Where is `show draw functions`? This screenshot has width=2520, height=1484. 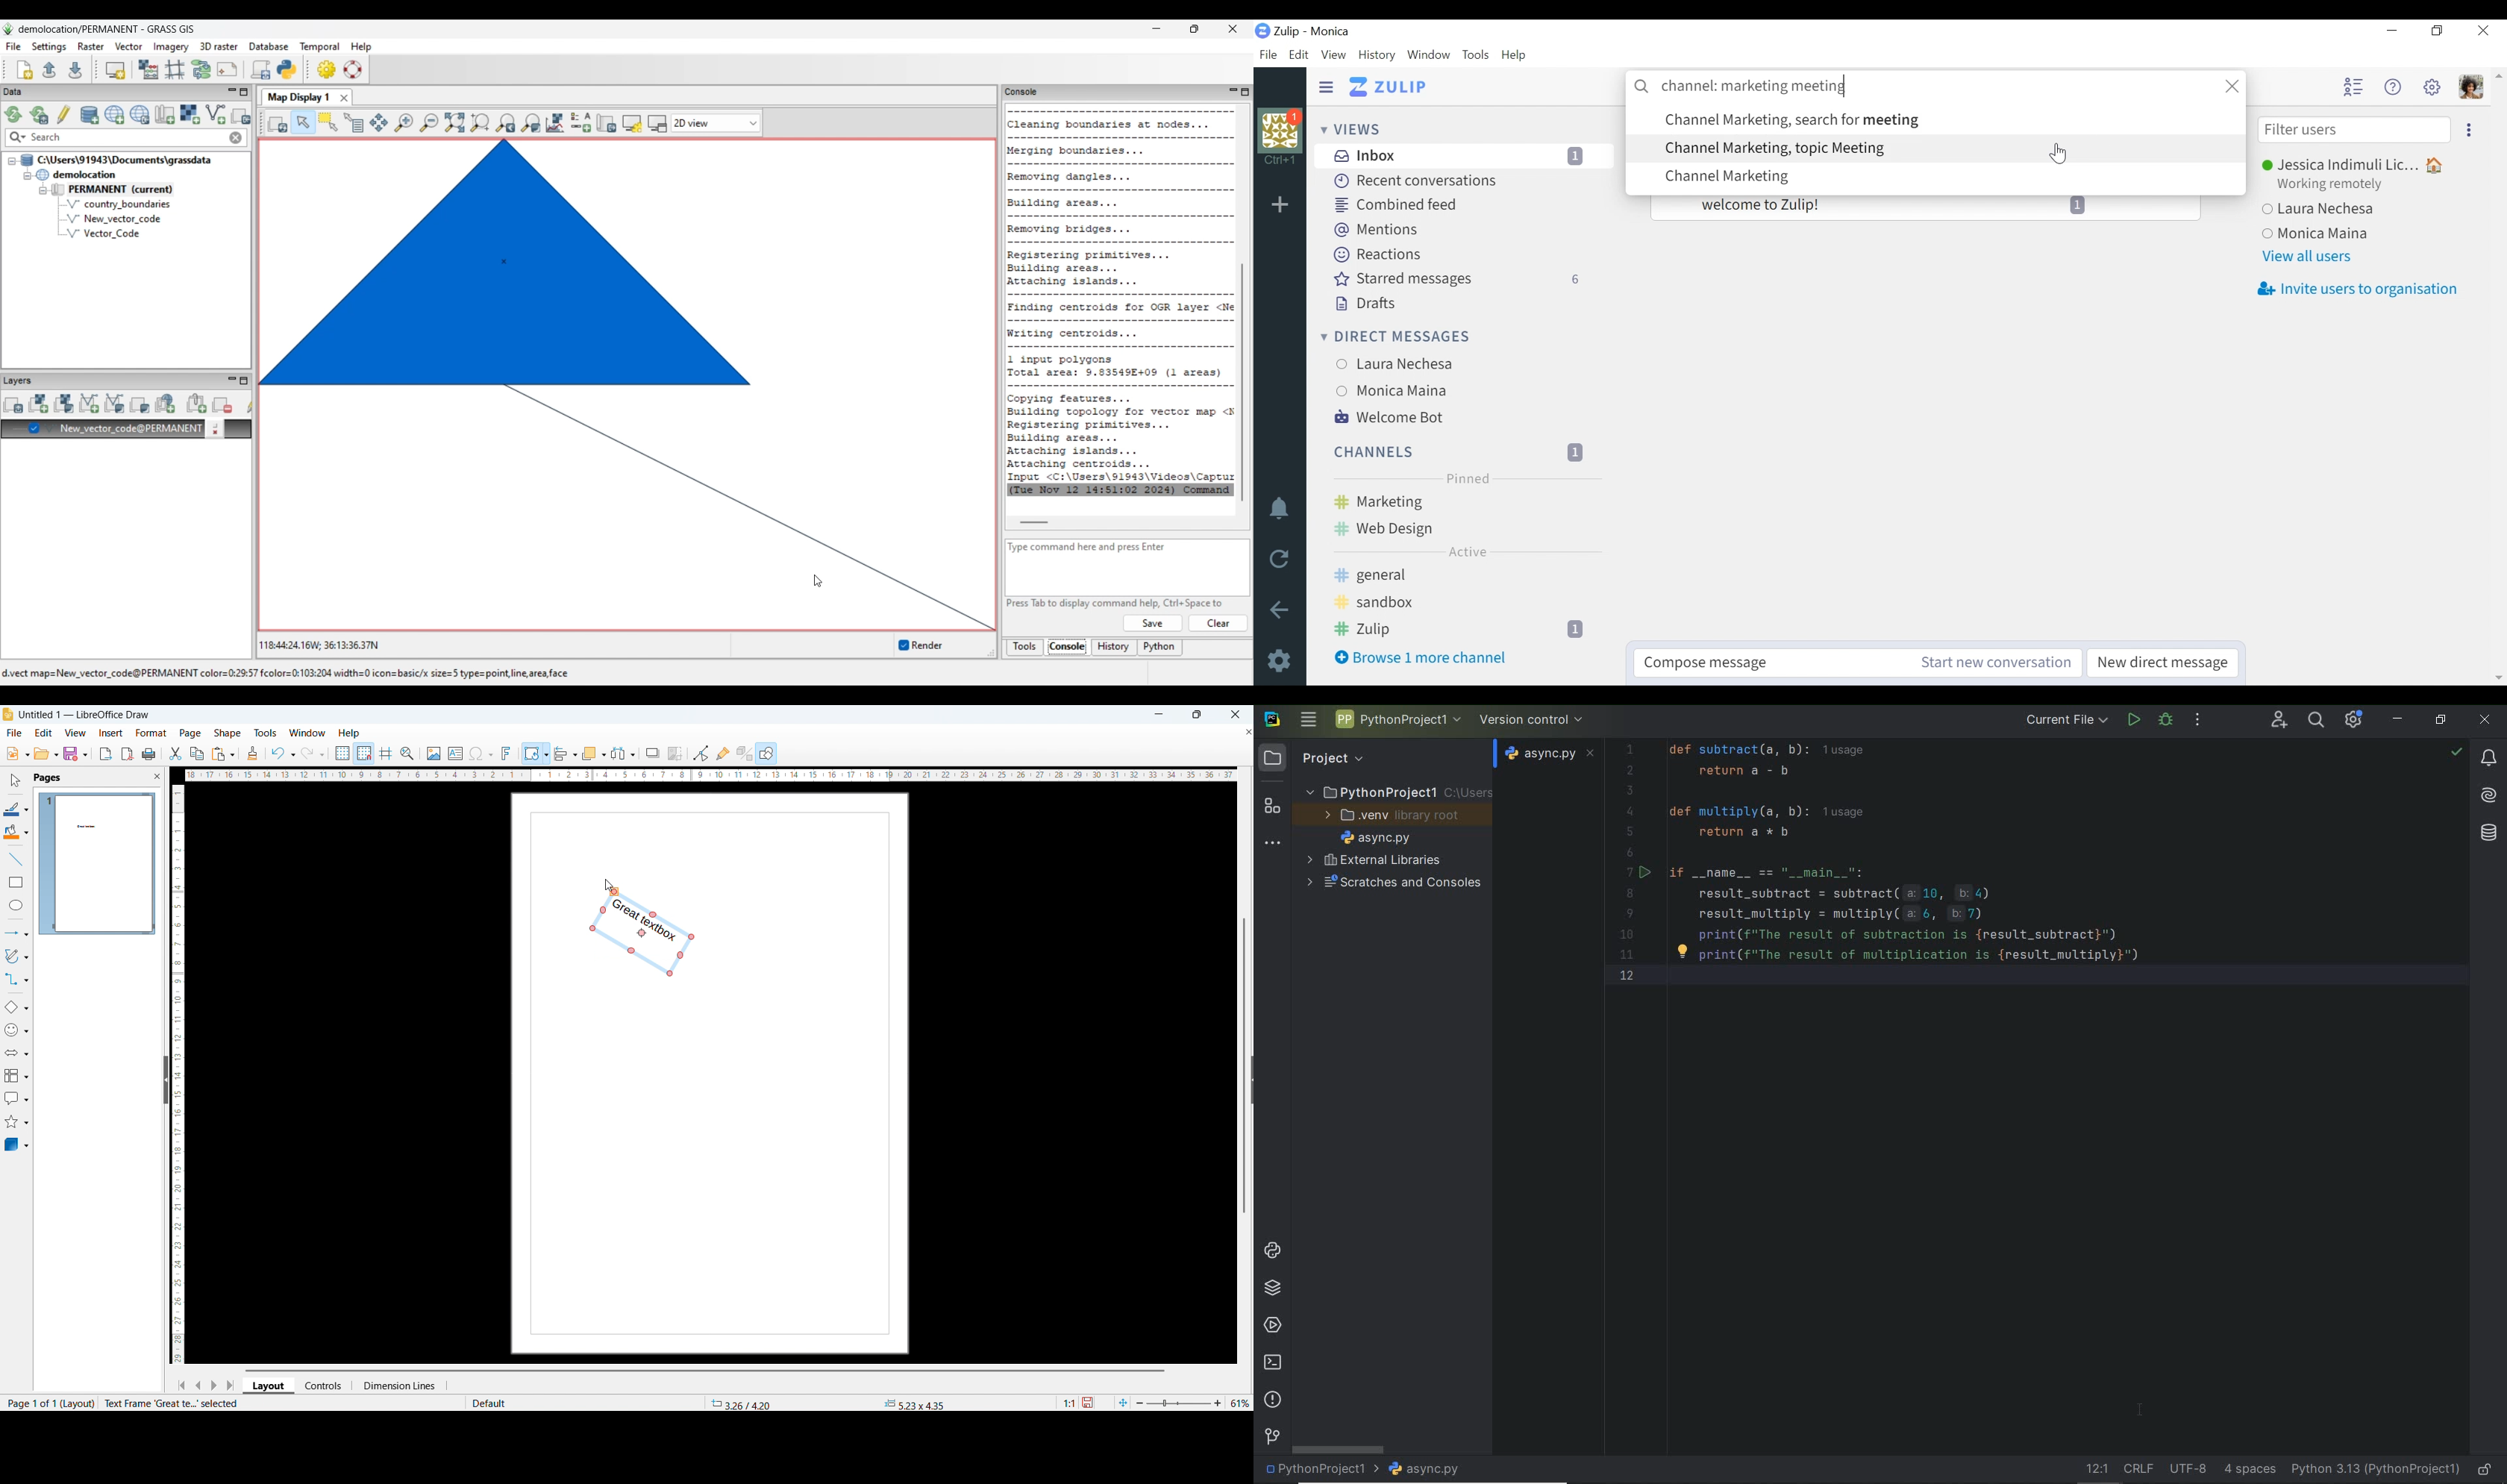
show draw functions is located at coordinates (766, 754).